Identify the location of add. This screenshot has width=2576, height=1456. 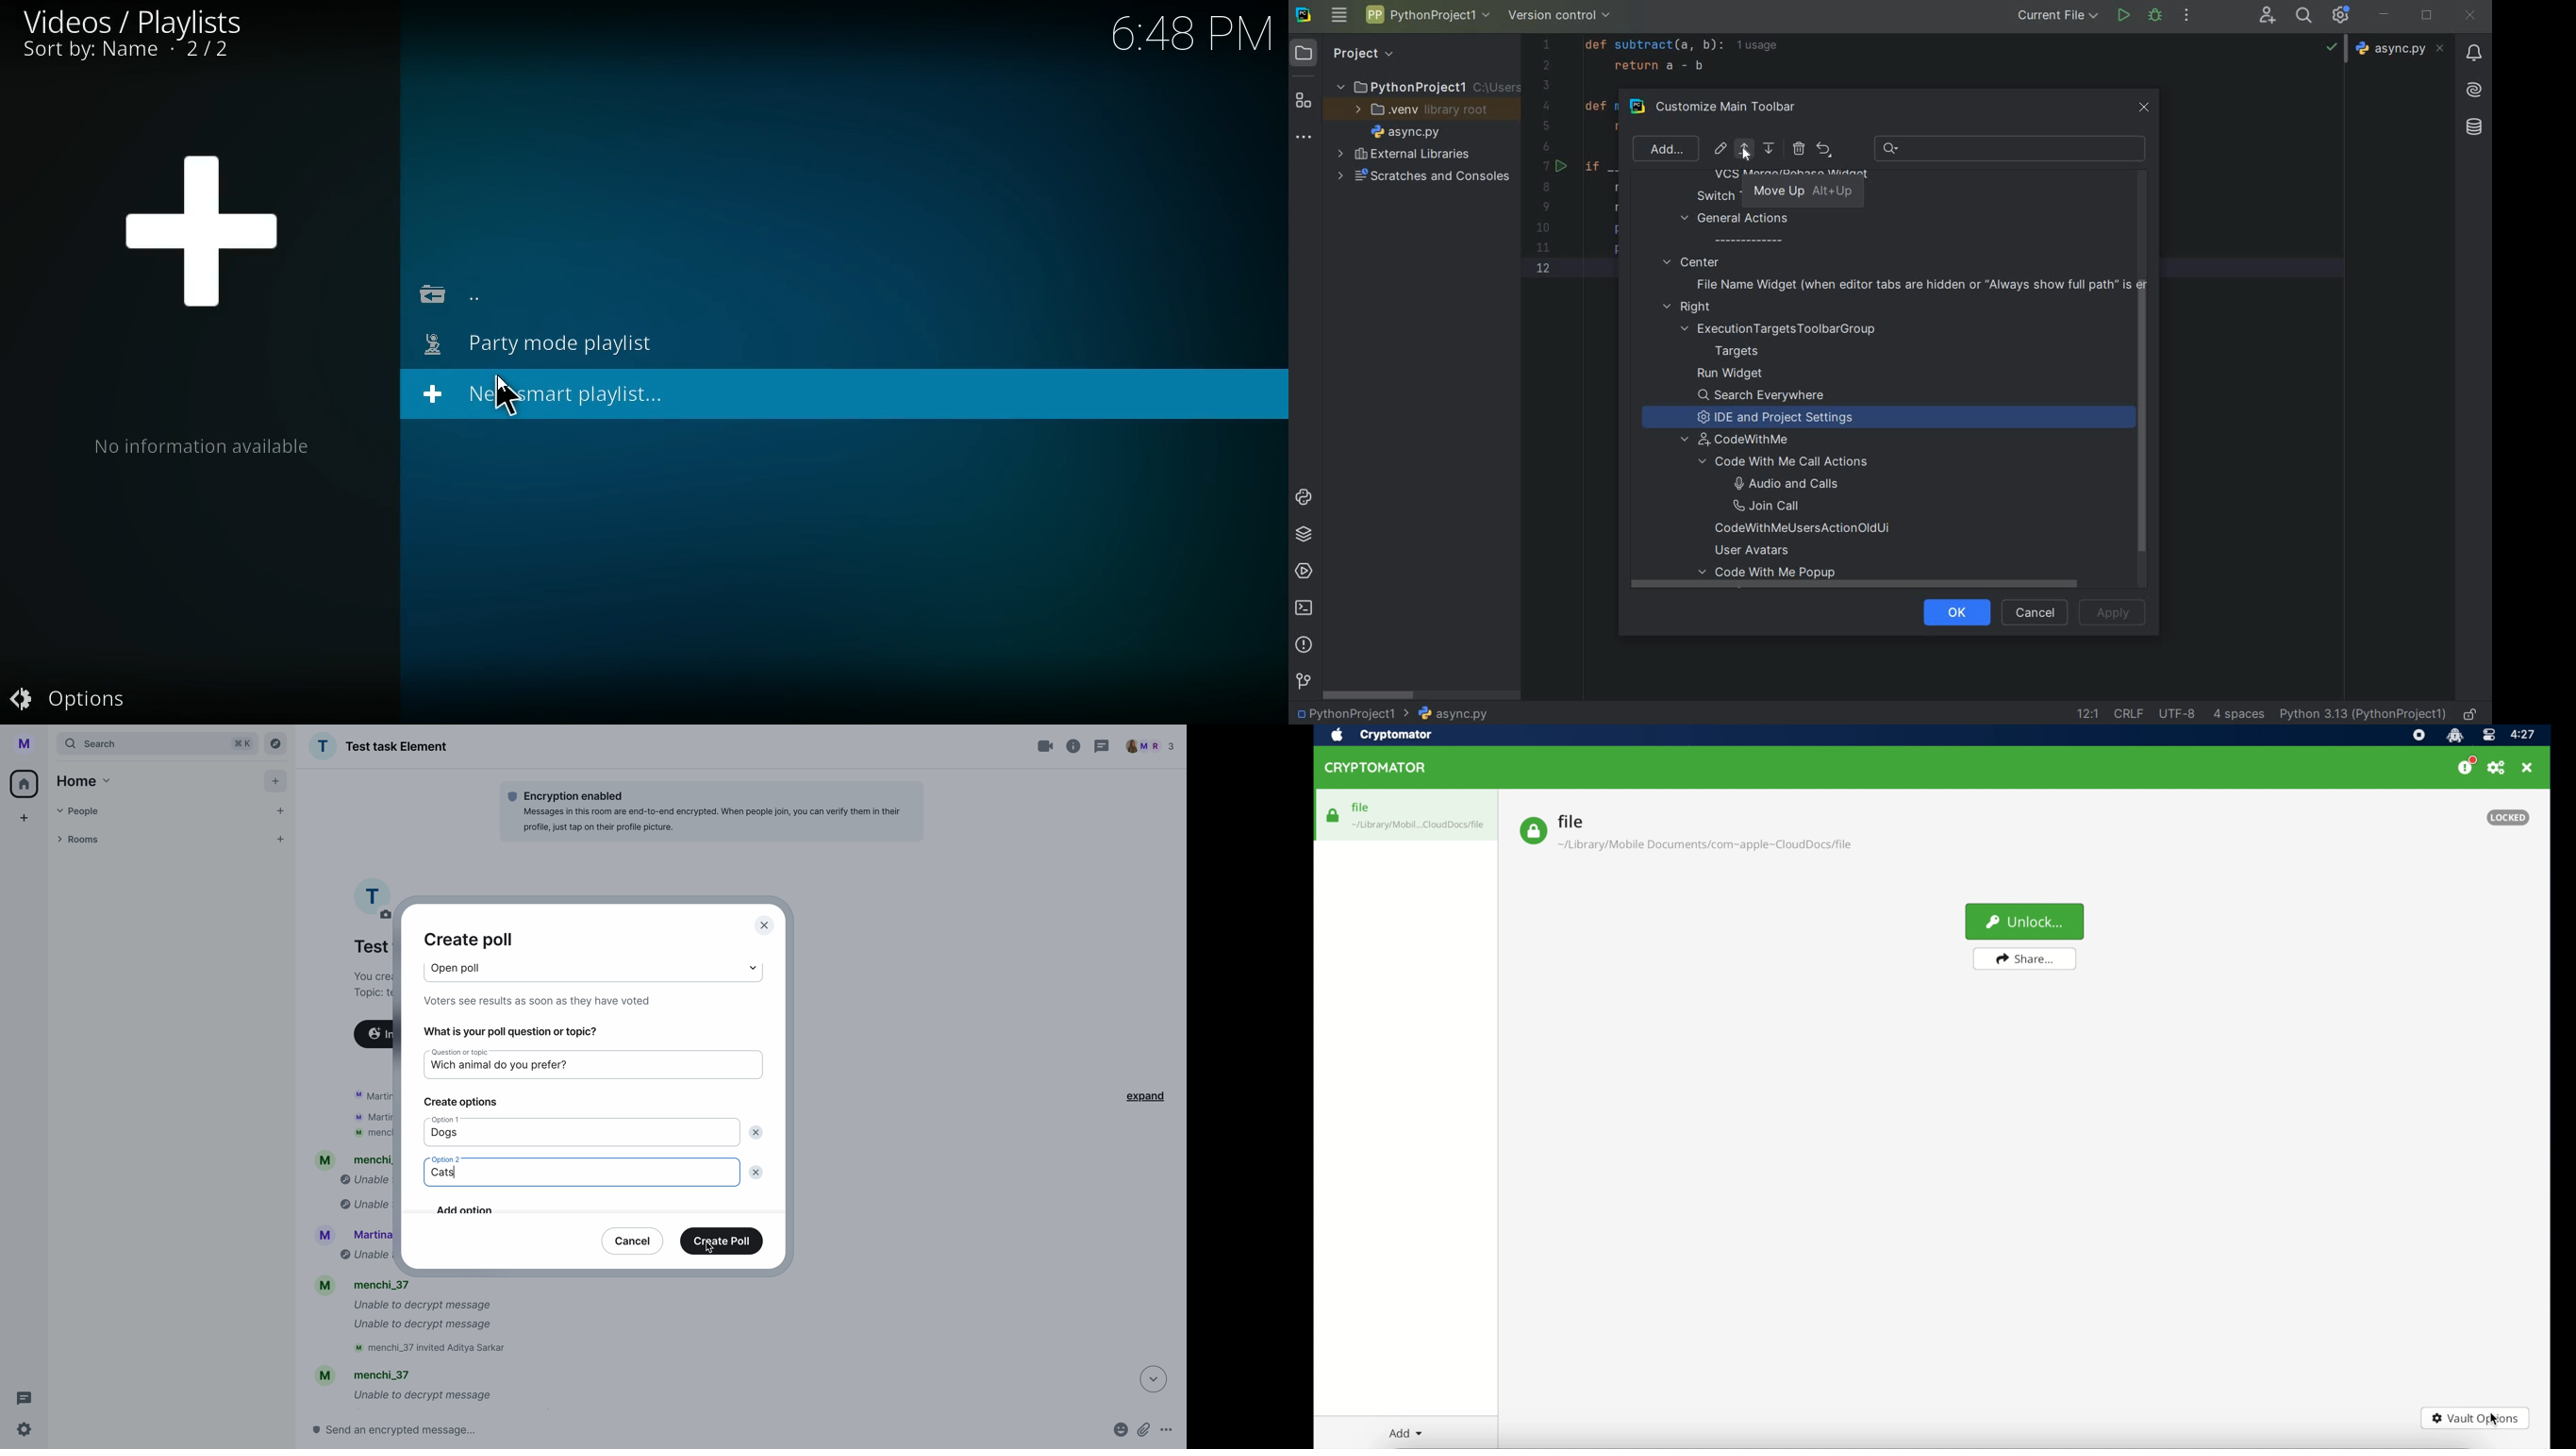
(277, 784).